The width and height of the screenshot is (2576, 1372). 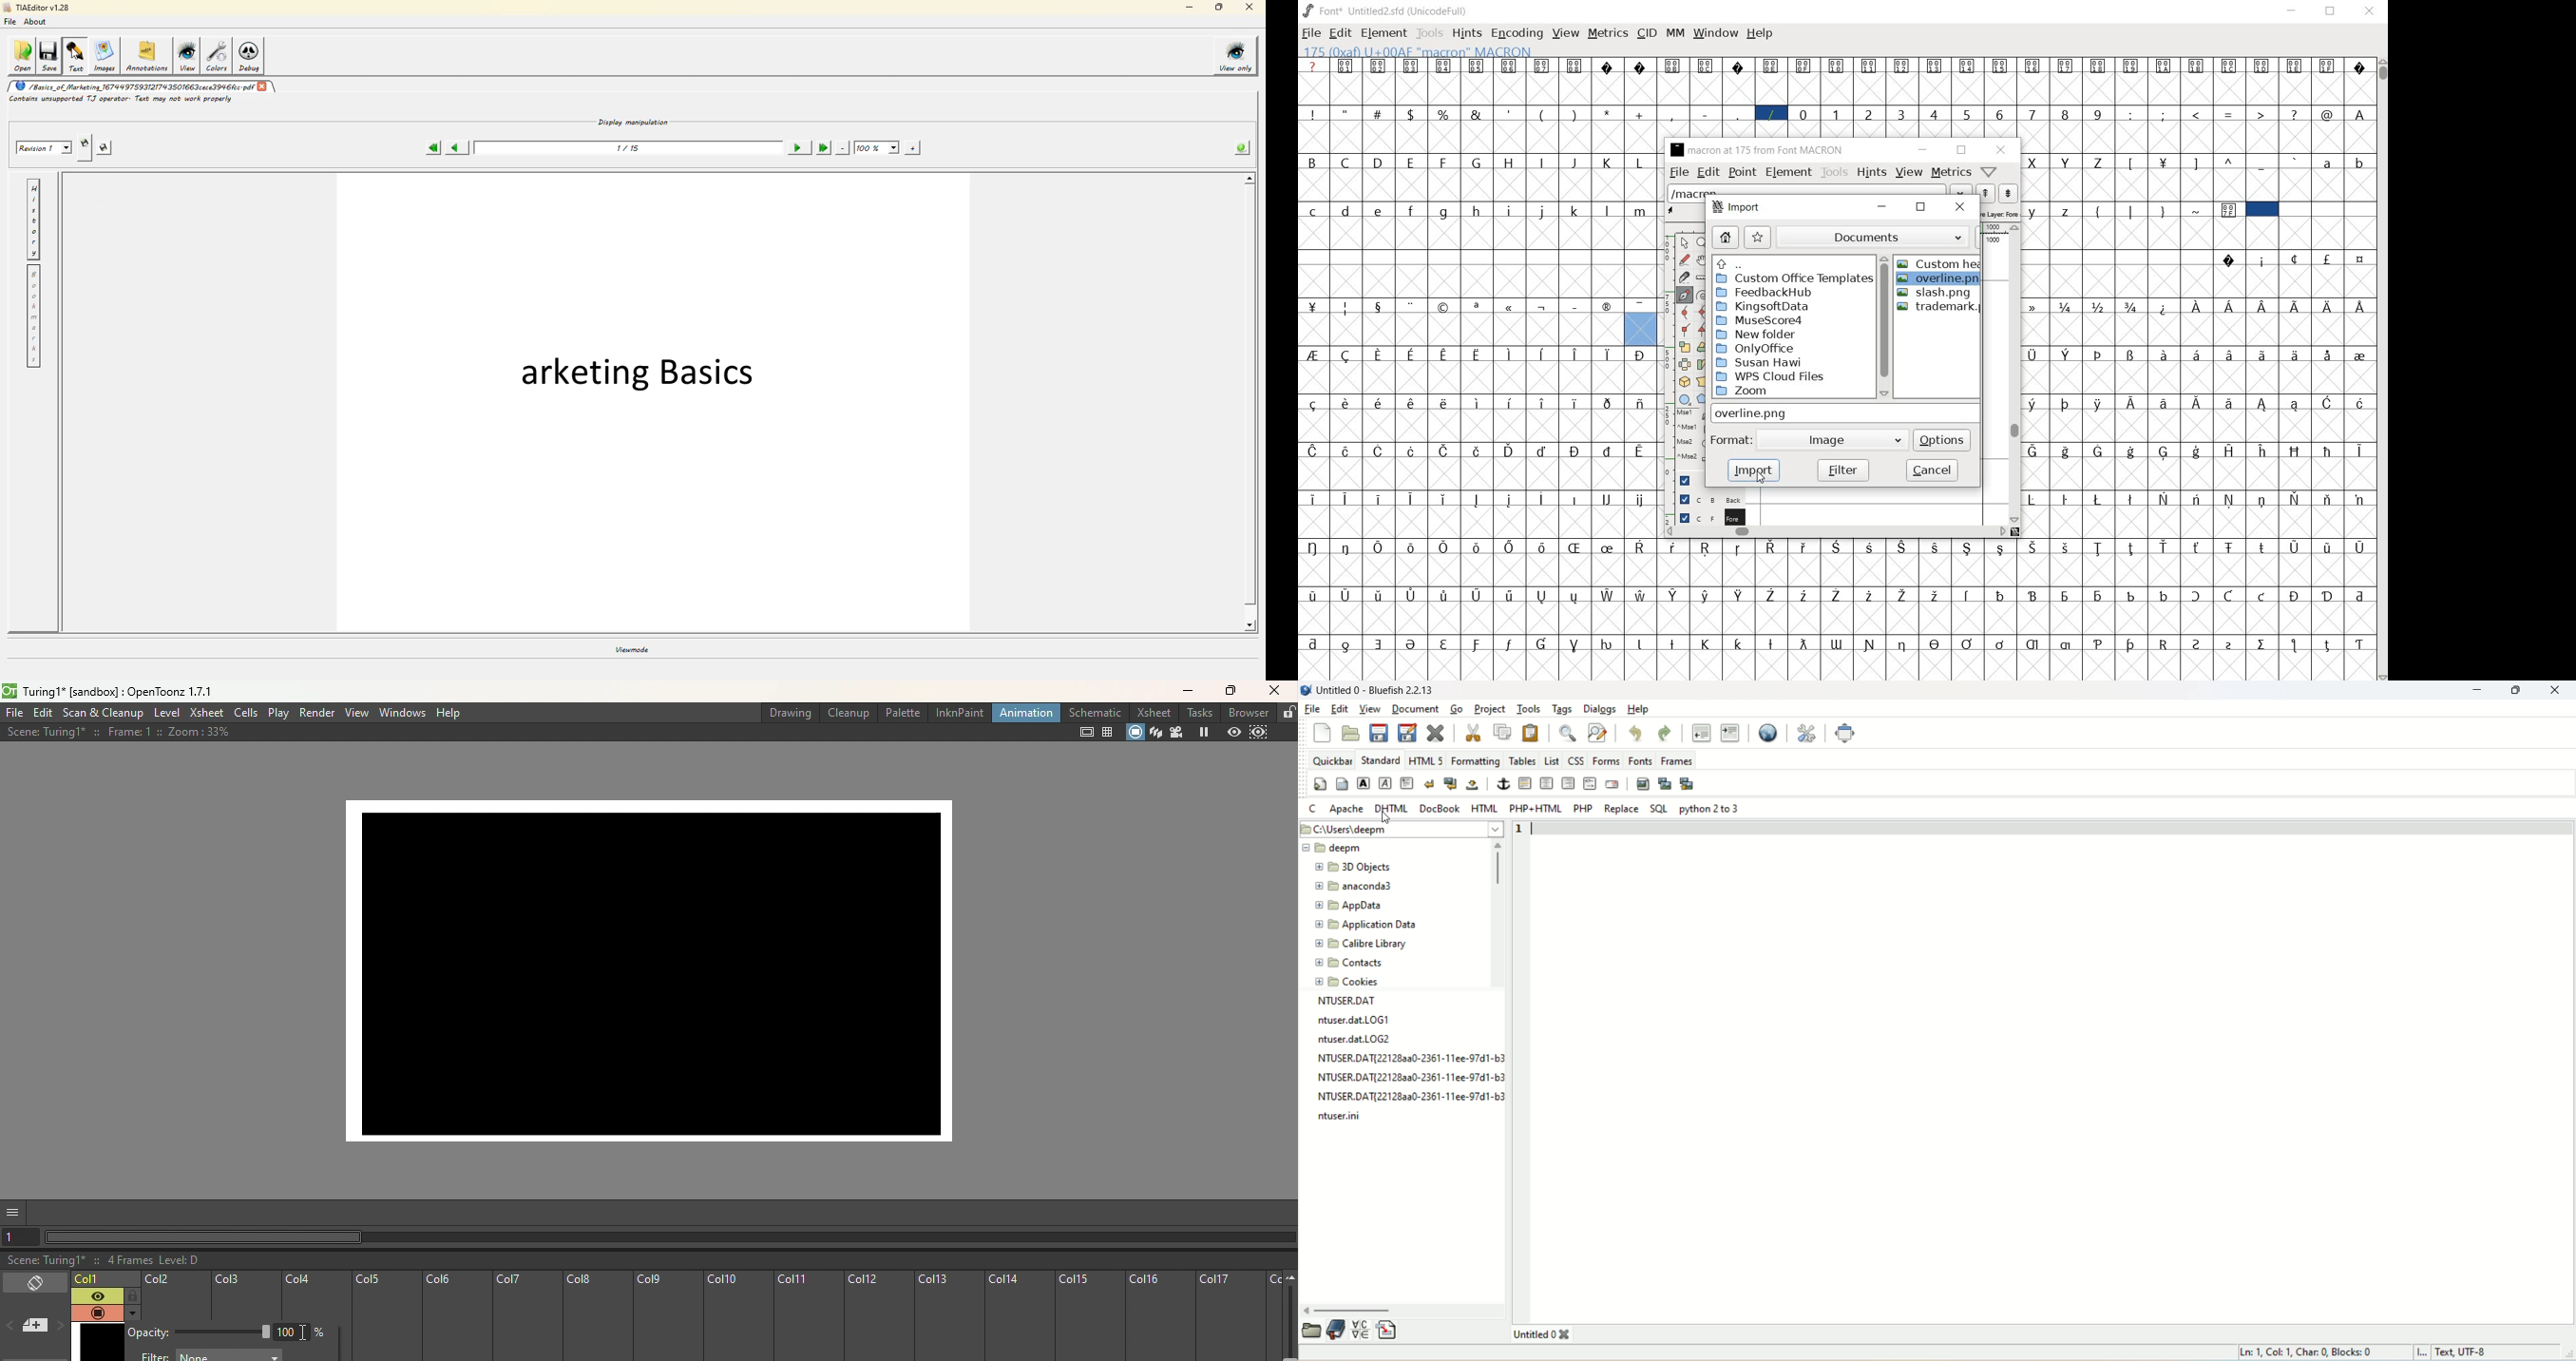 I want to click on Symbol, so click(x=2065, y=645).